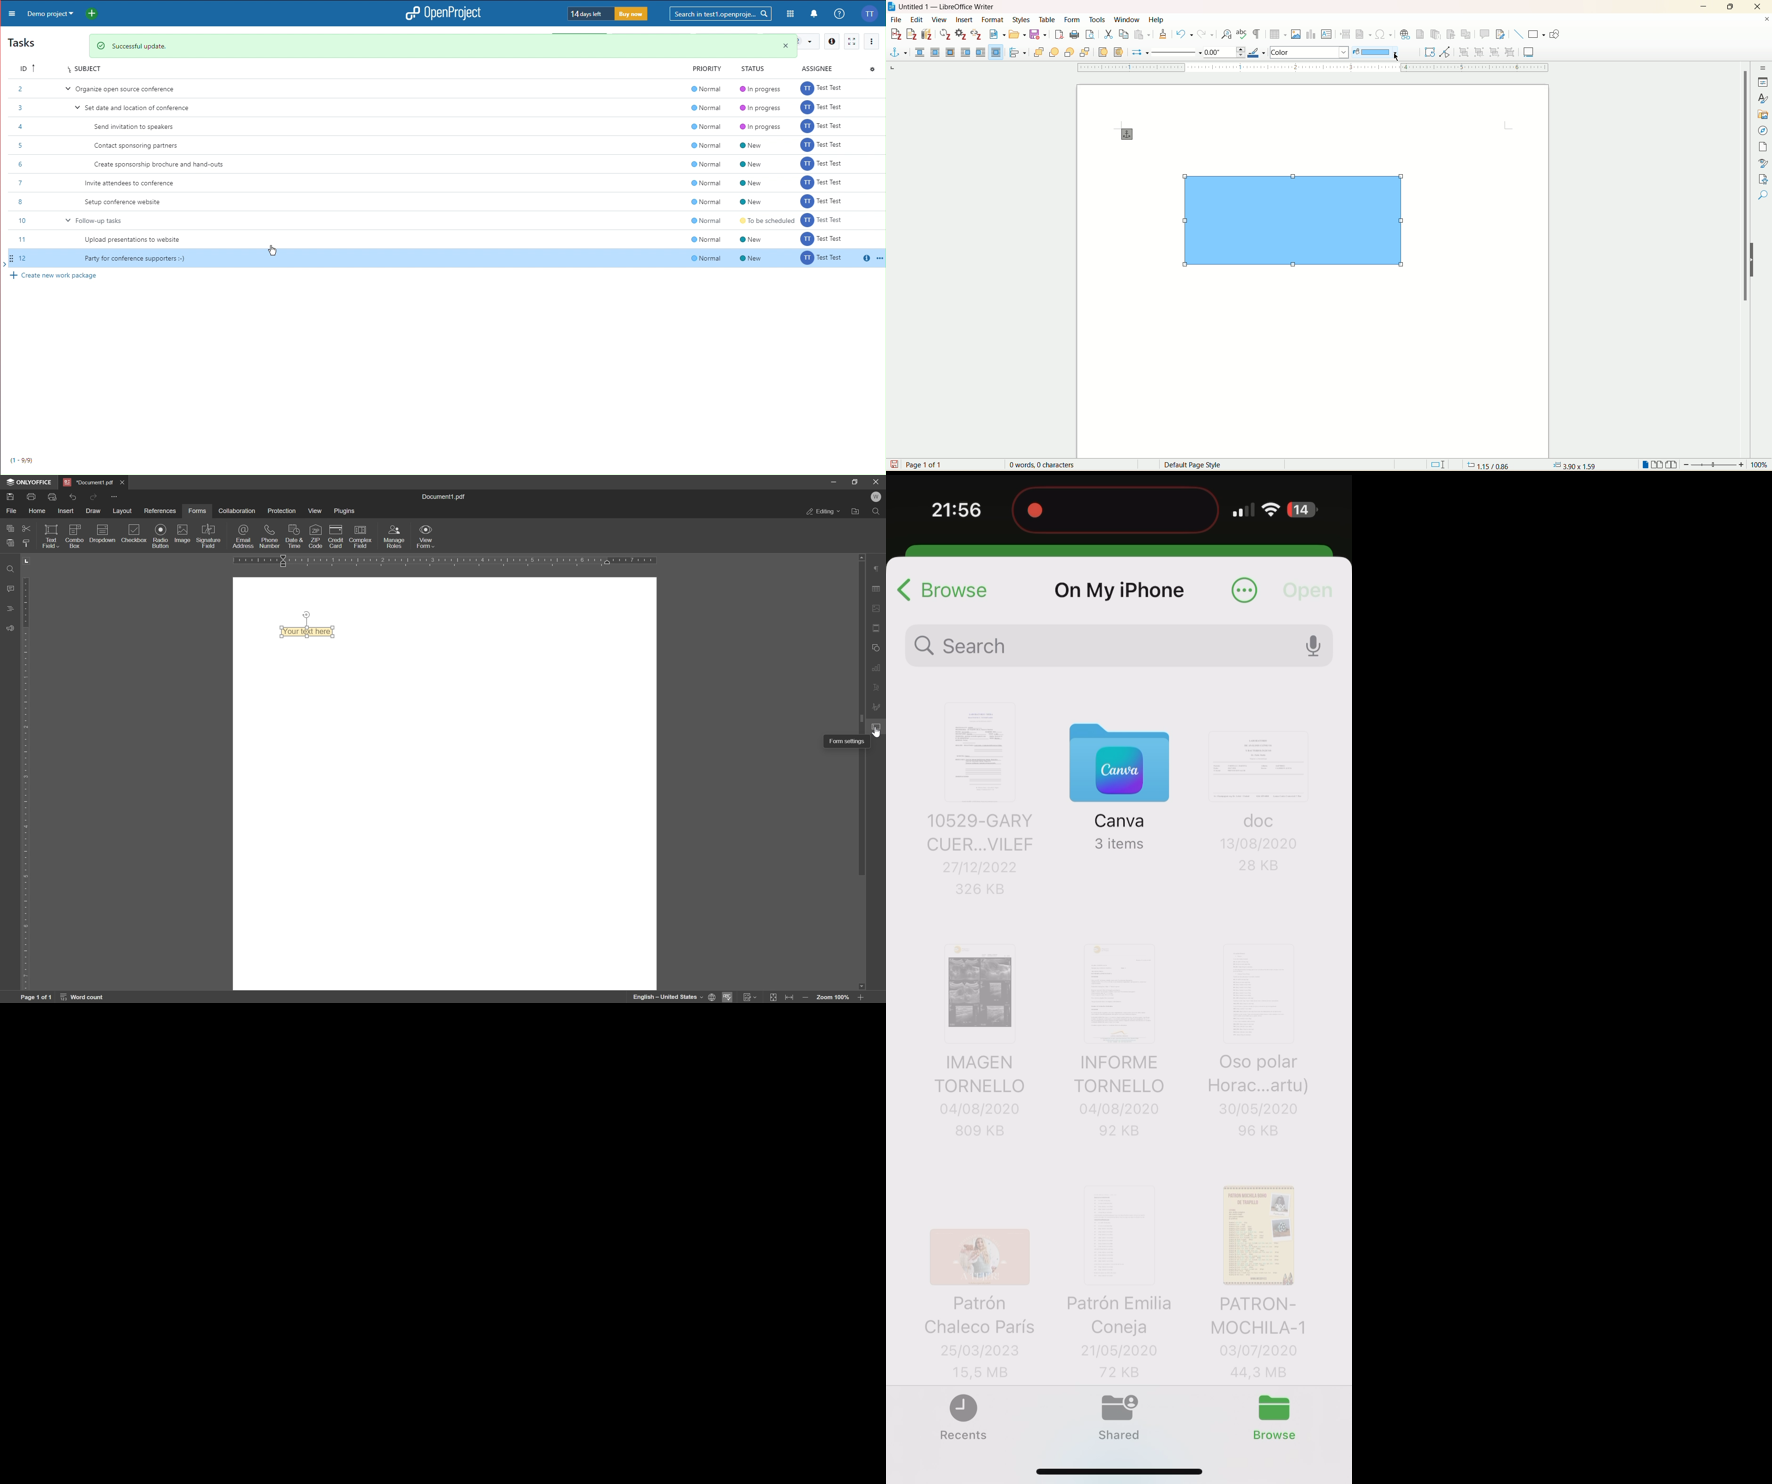 This screenshot has height=1484, width=1792. Describe the element at coordinates (949, 52) in the screenshot. I see `optimal` at that location.